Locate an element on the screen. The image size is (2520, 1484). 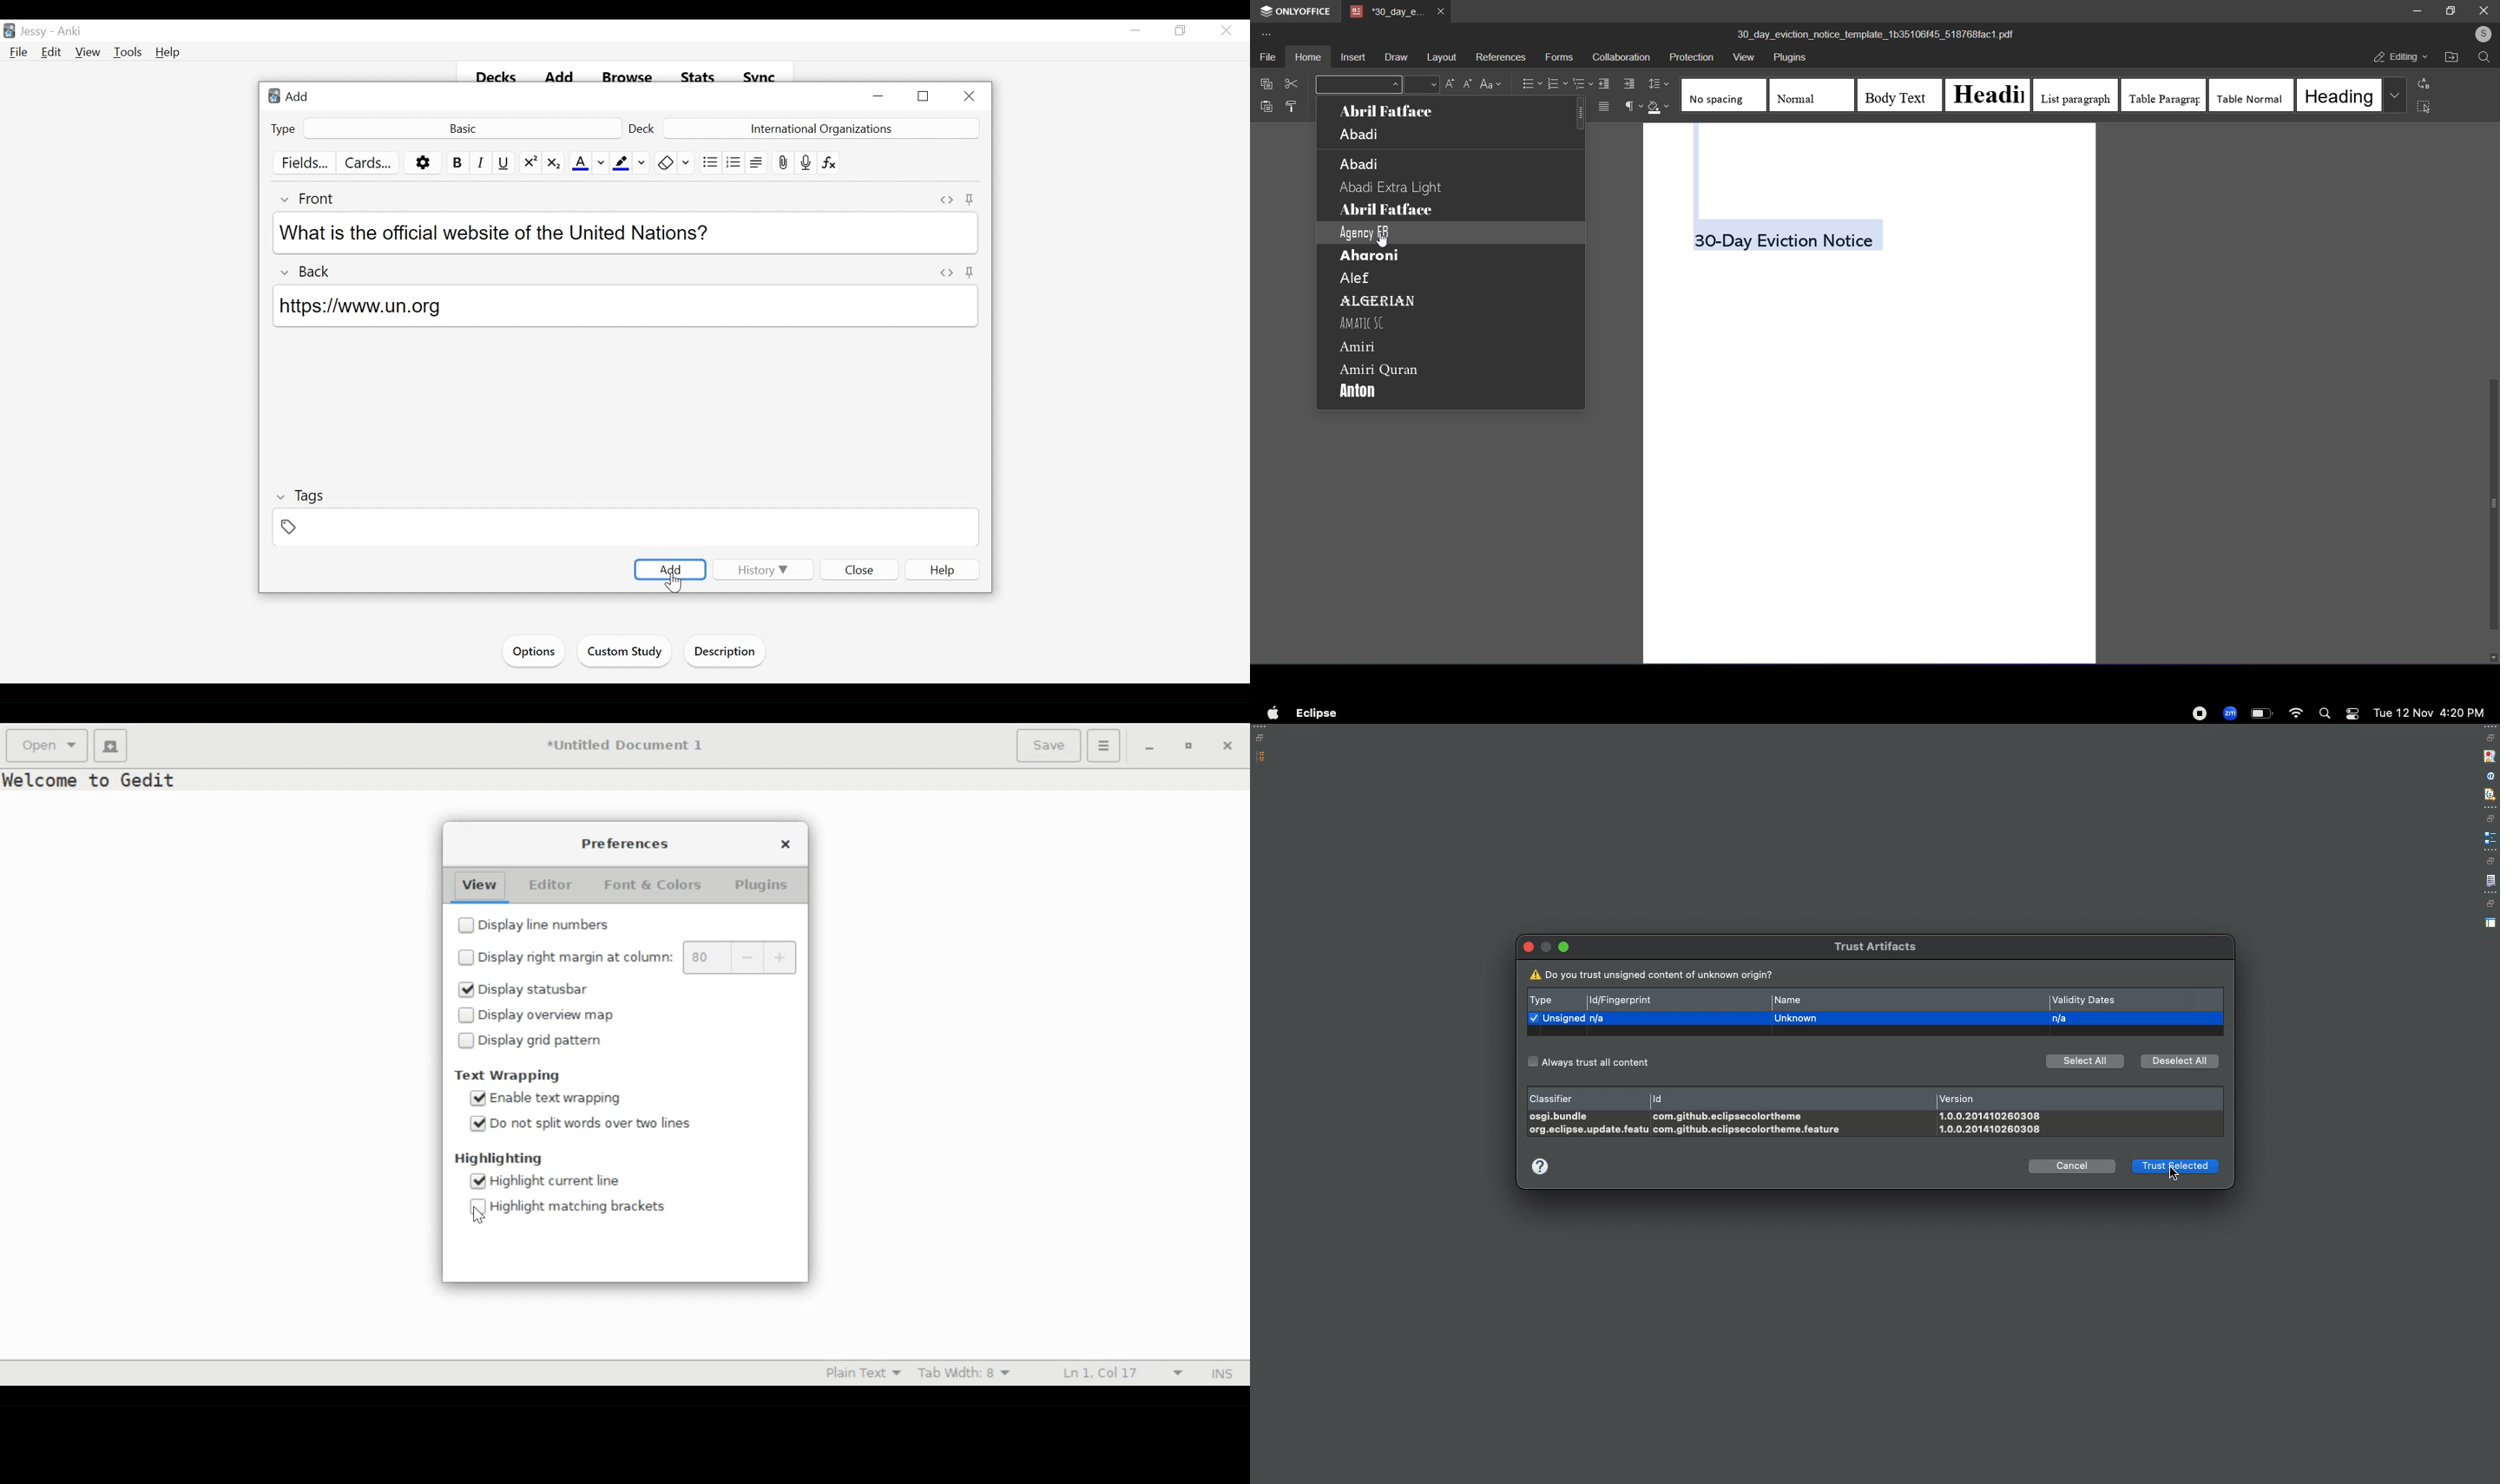
Subscript is located at coordinates (554, 163).